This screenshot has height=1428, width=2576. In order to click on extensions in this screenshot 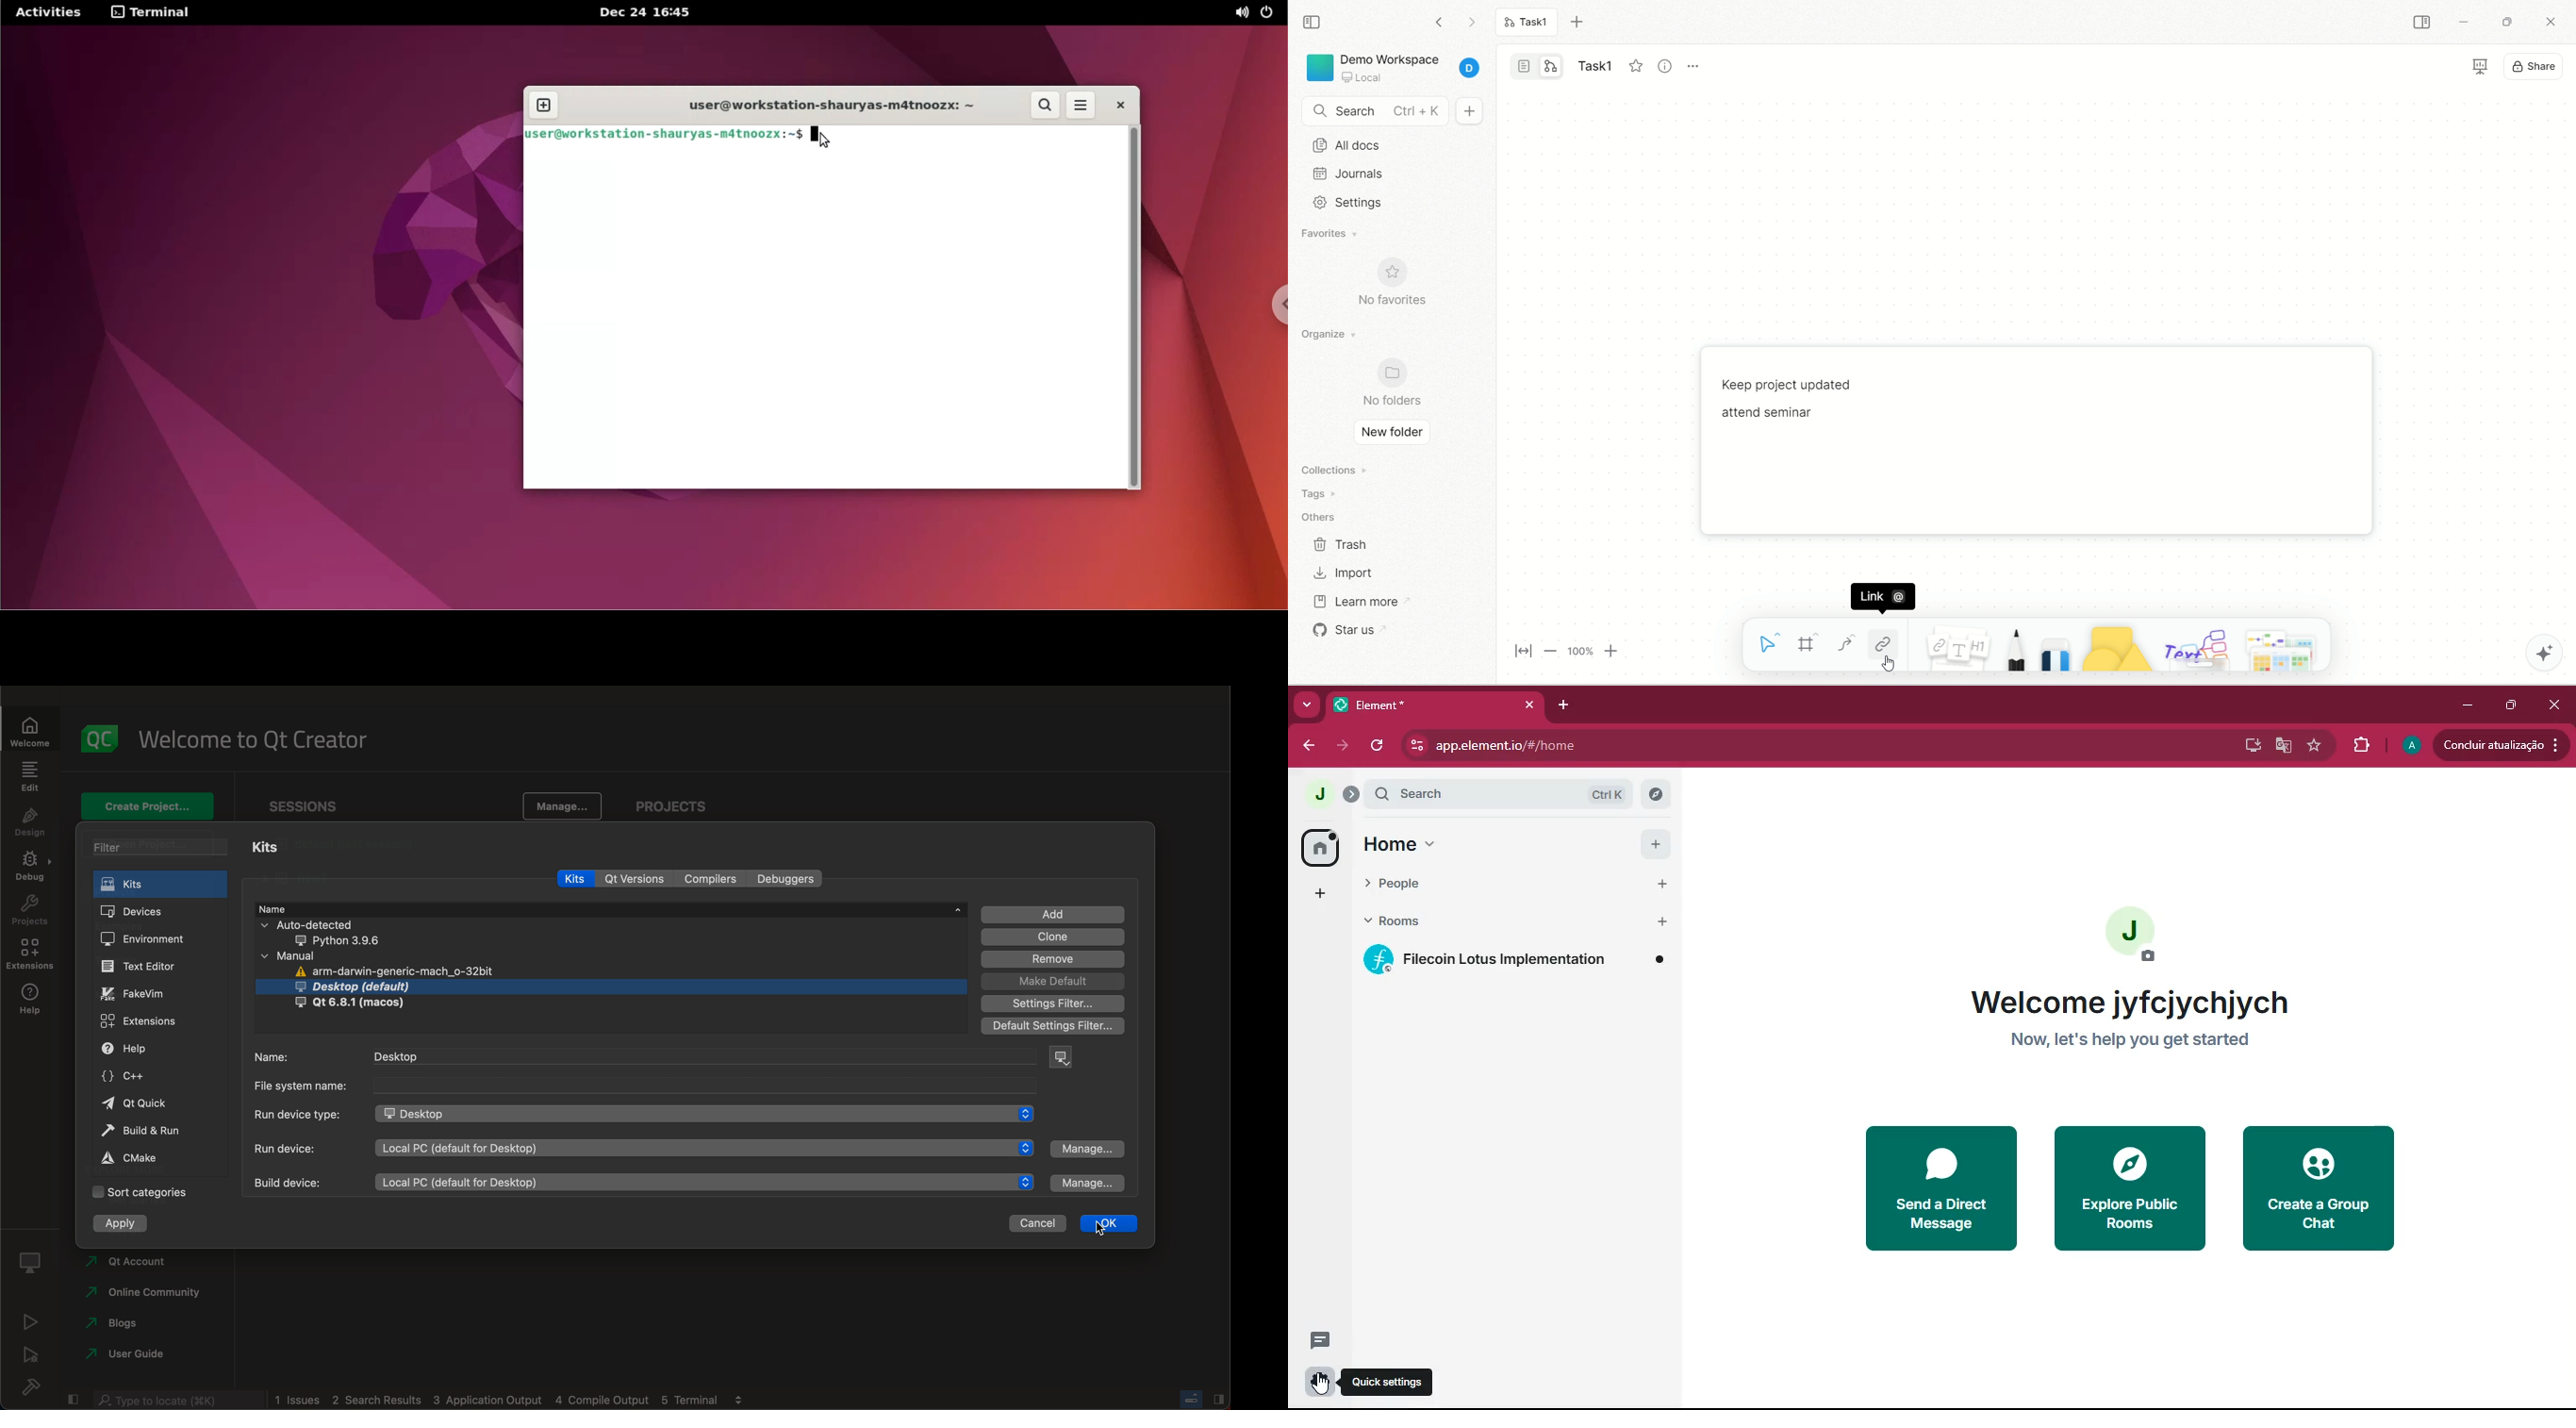, I will do `click(2360, 743)`.